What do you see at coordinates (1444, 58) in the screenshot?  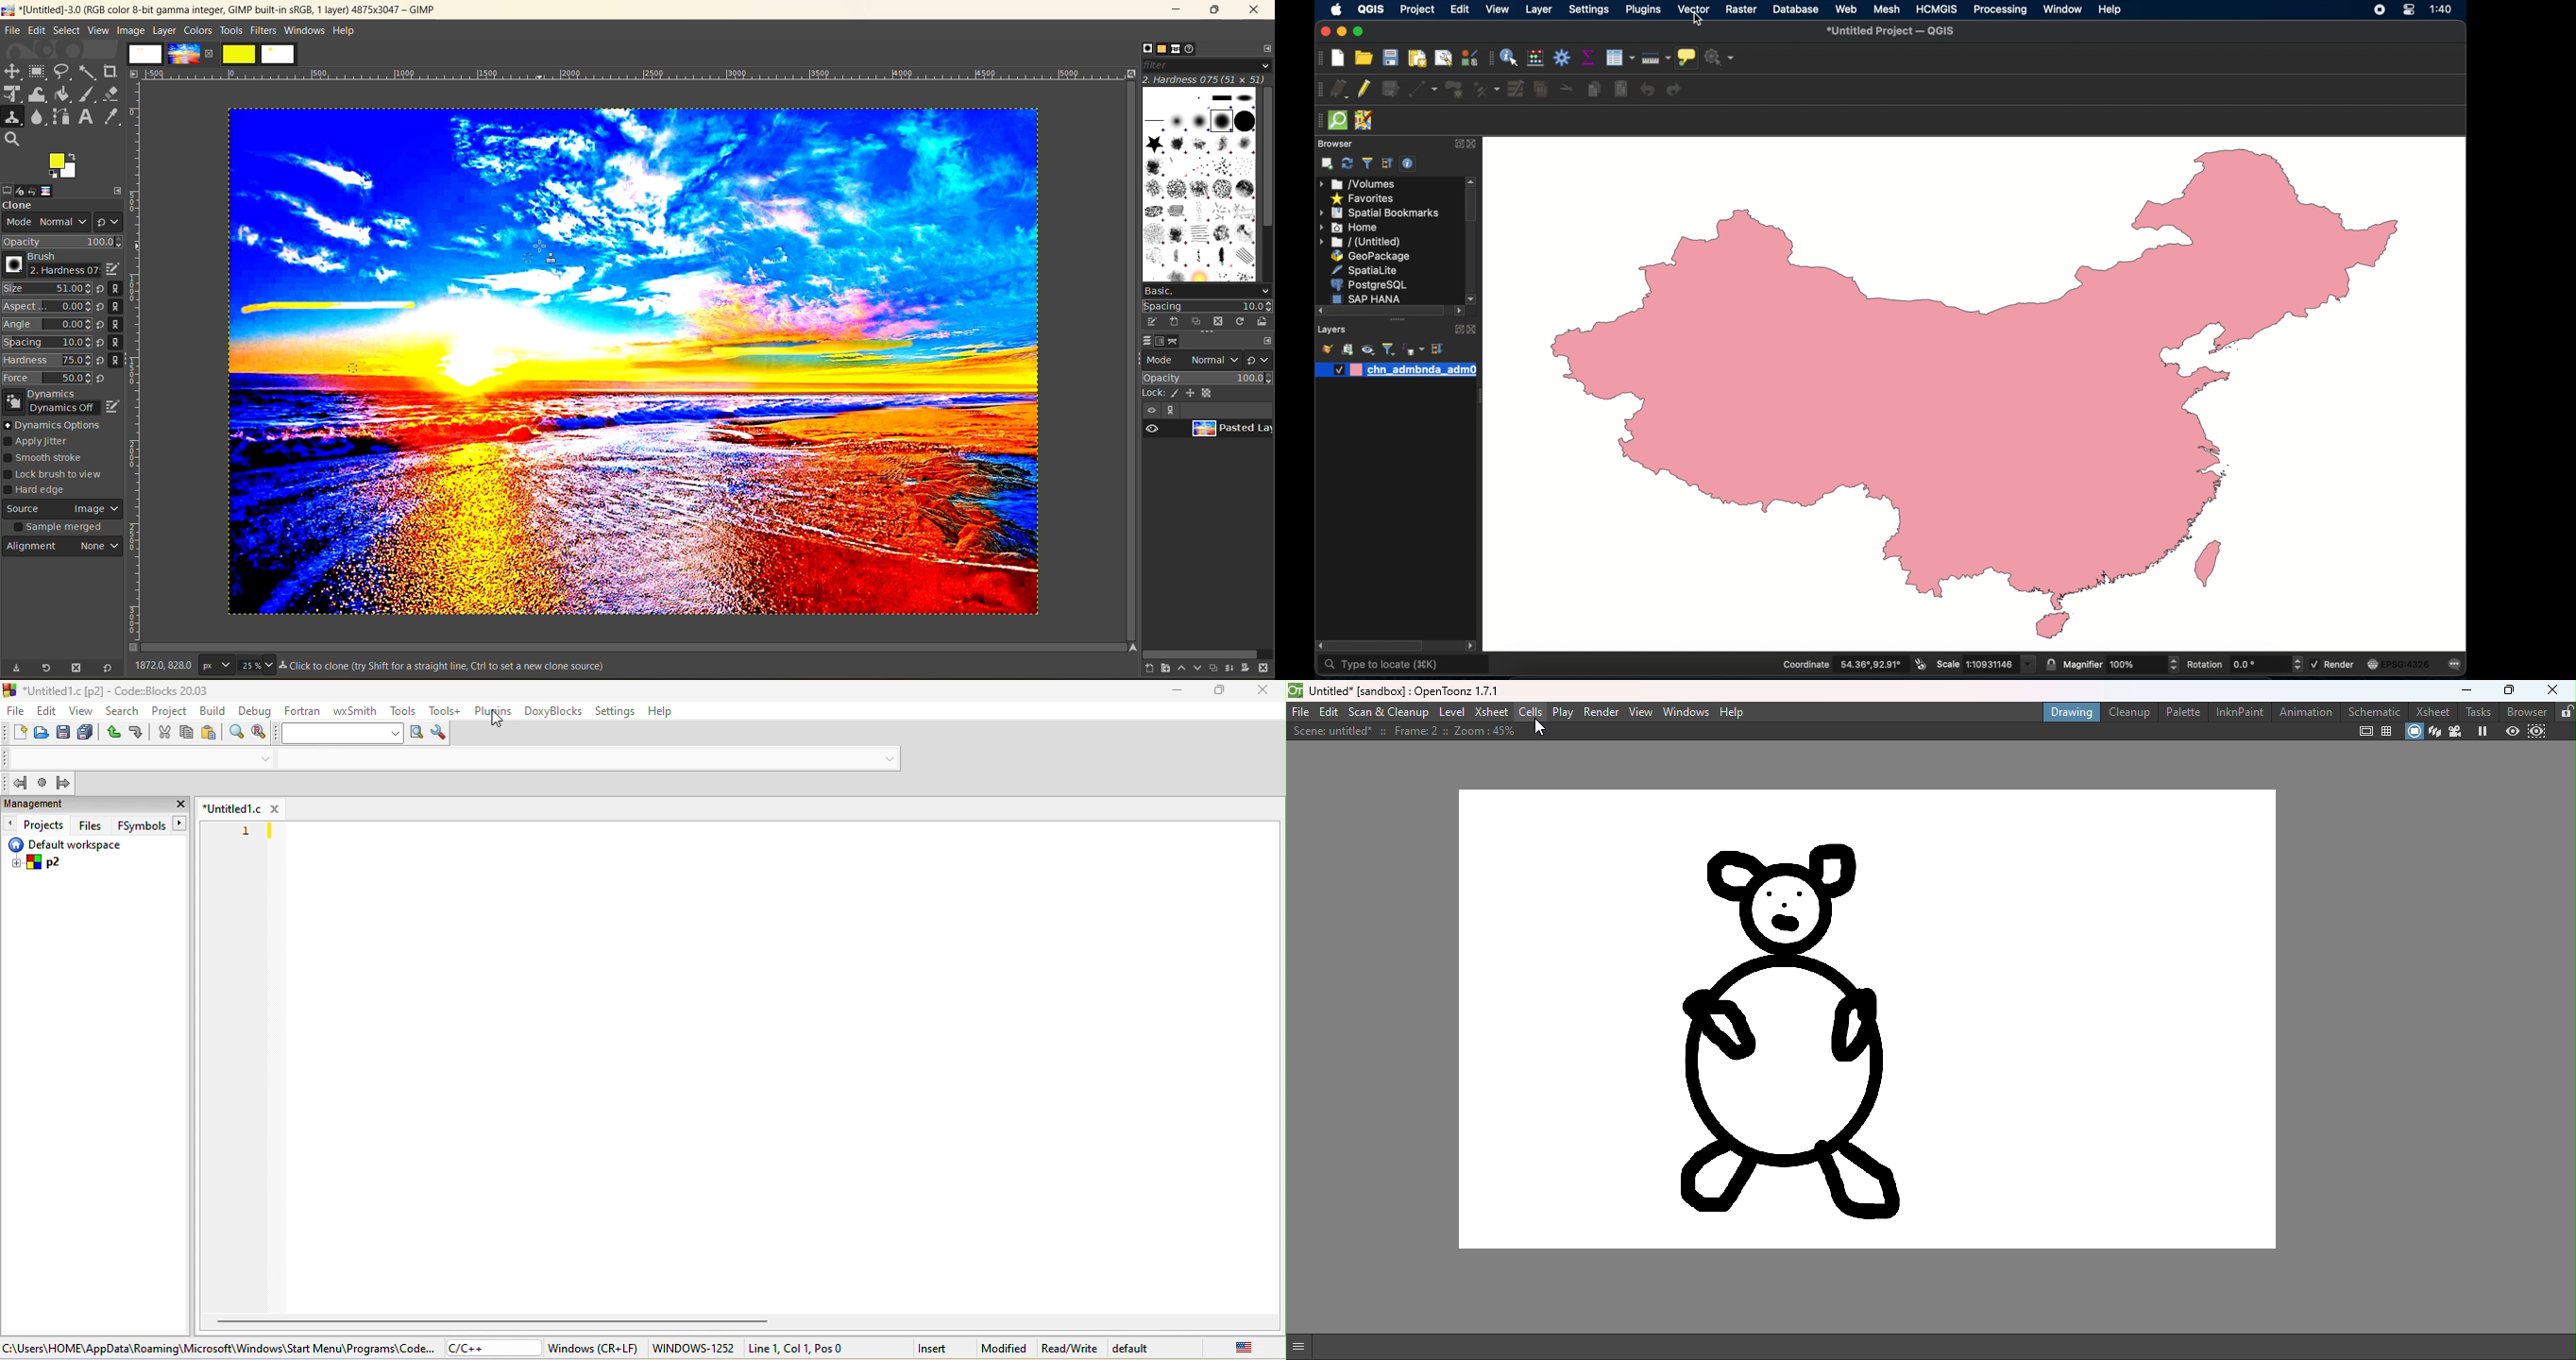 I see `open layout manager` at bounding box center [1444, 58].